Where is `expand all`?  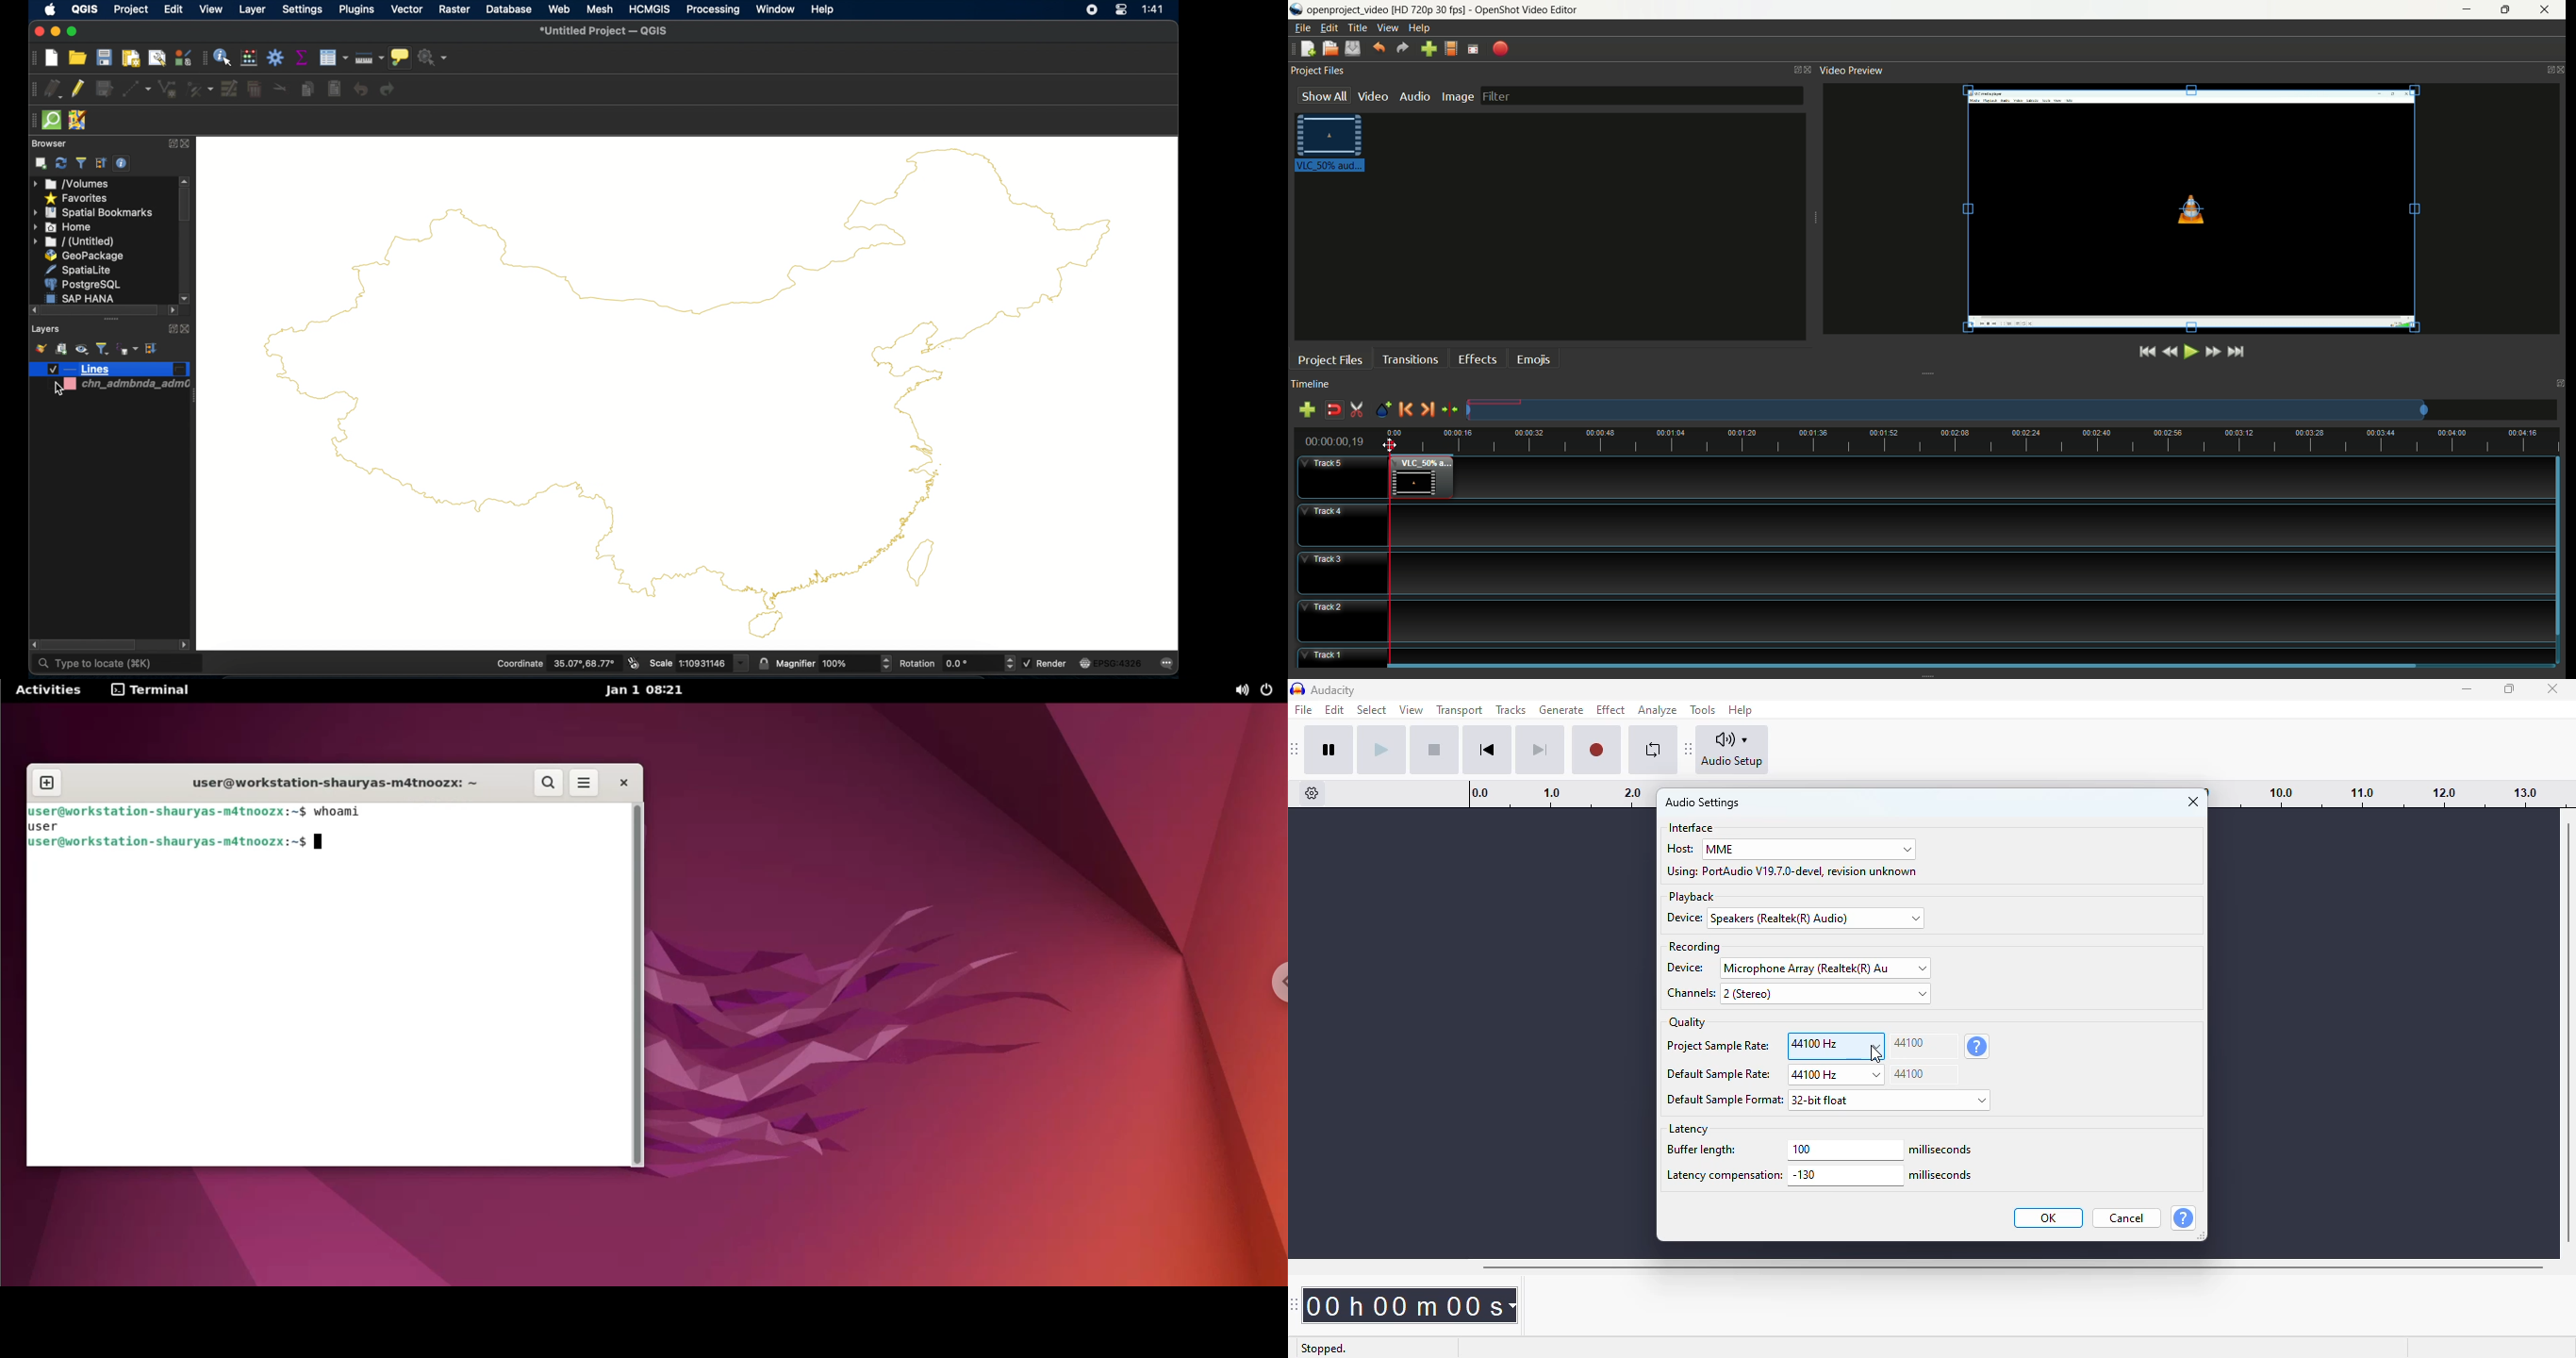 expand all is located at coordinates (152, 348).